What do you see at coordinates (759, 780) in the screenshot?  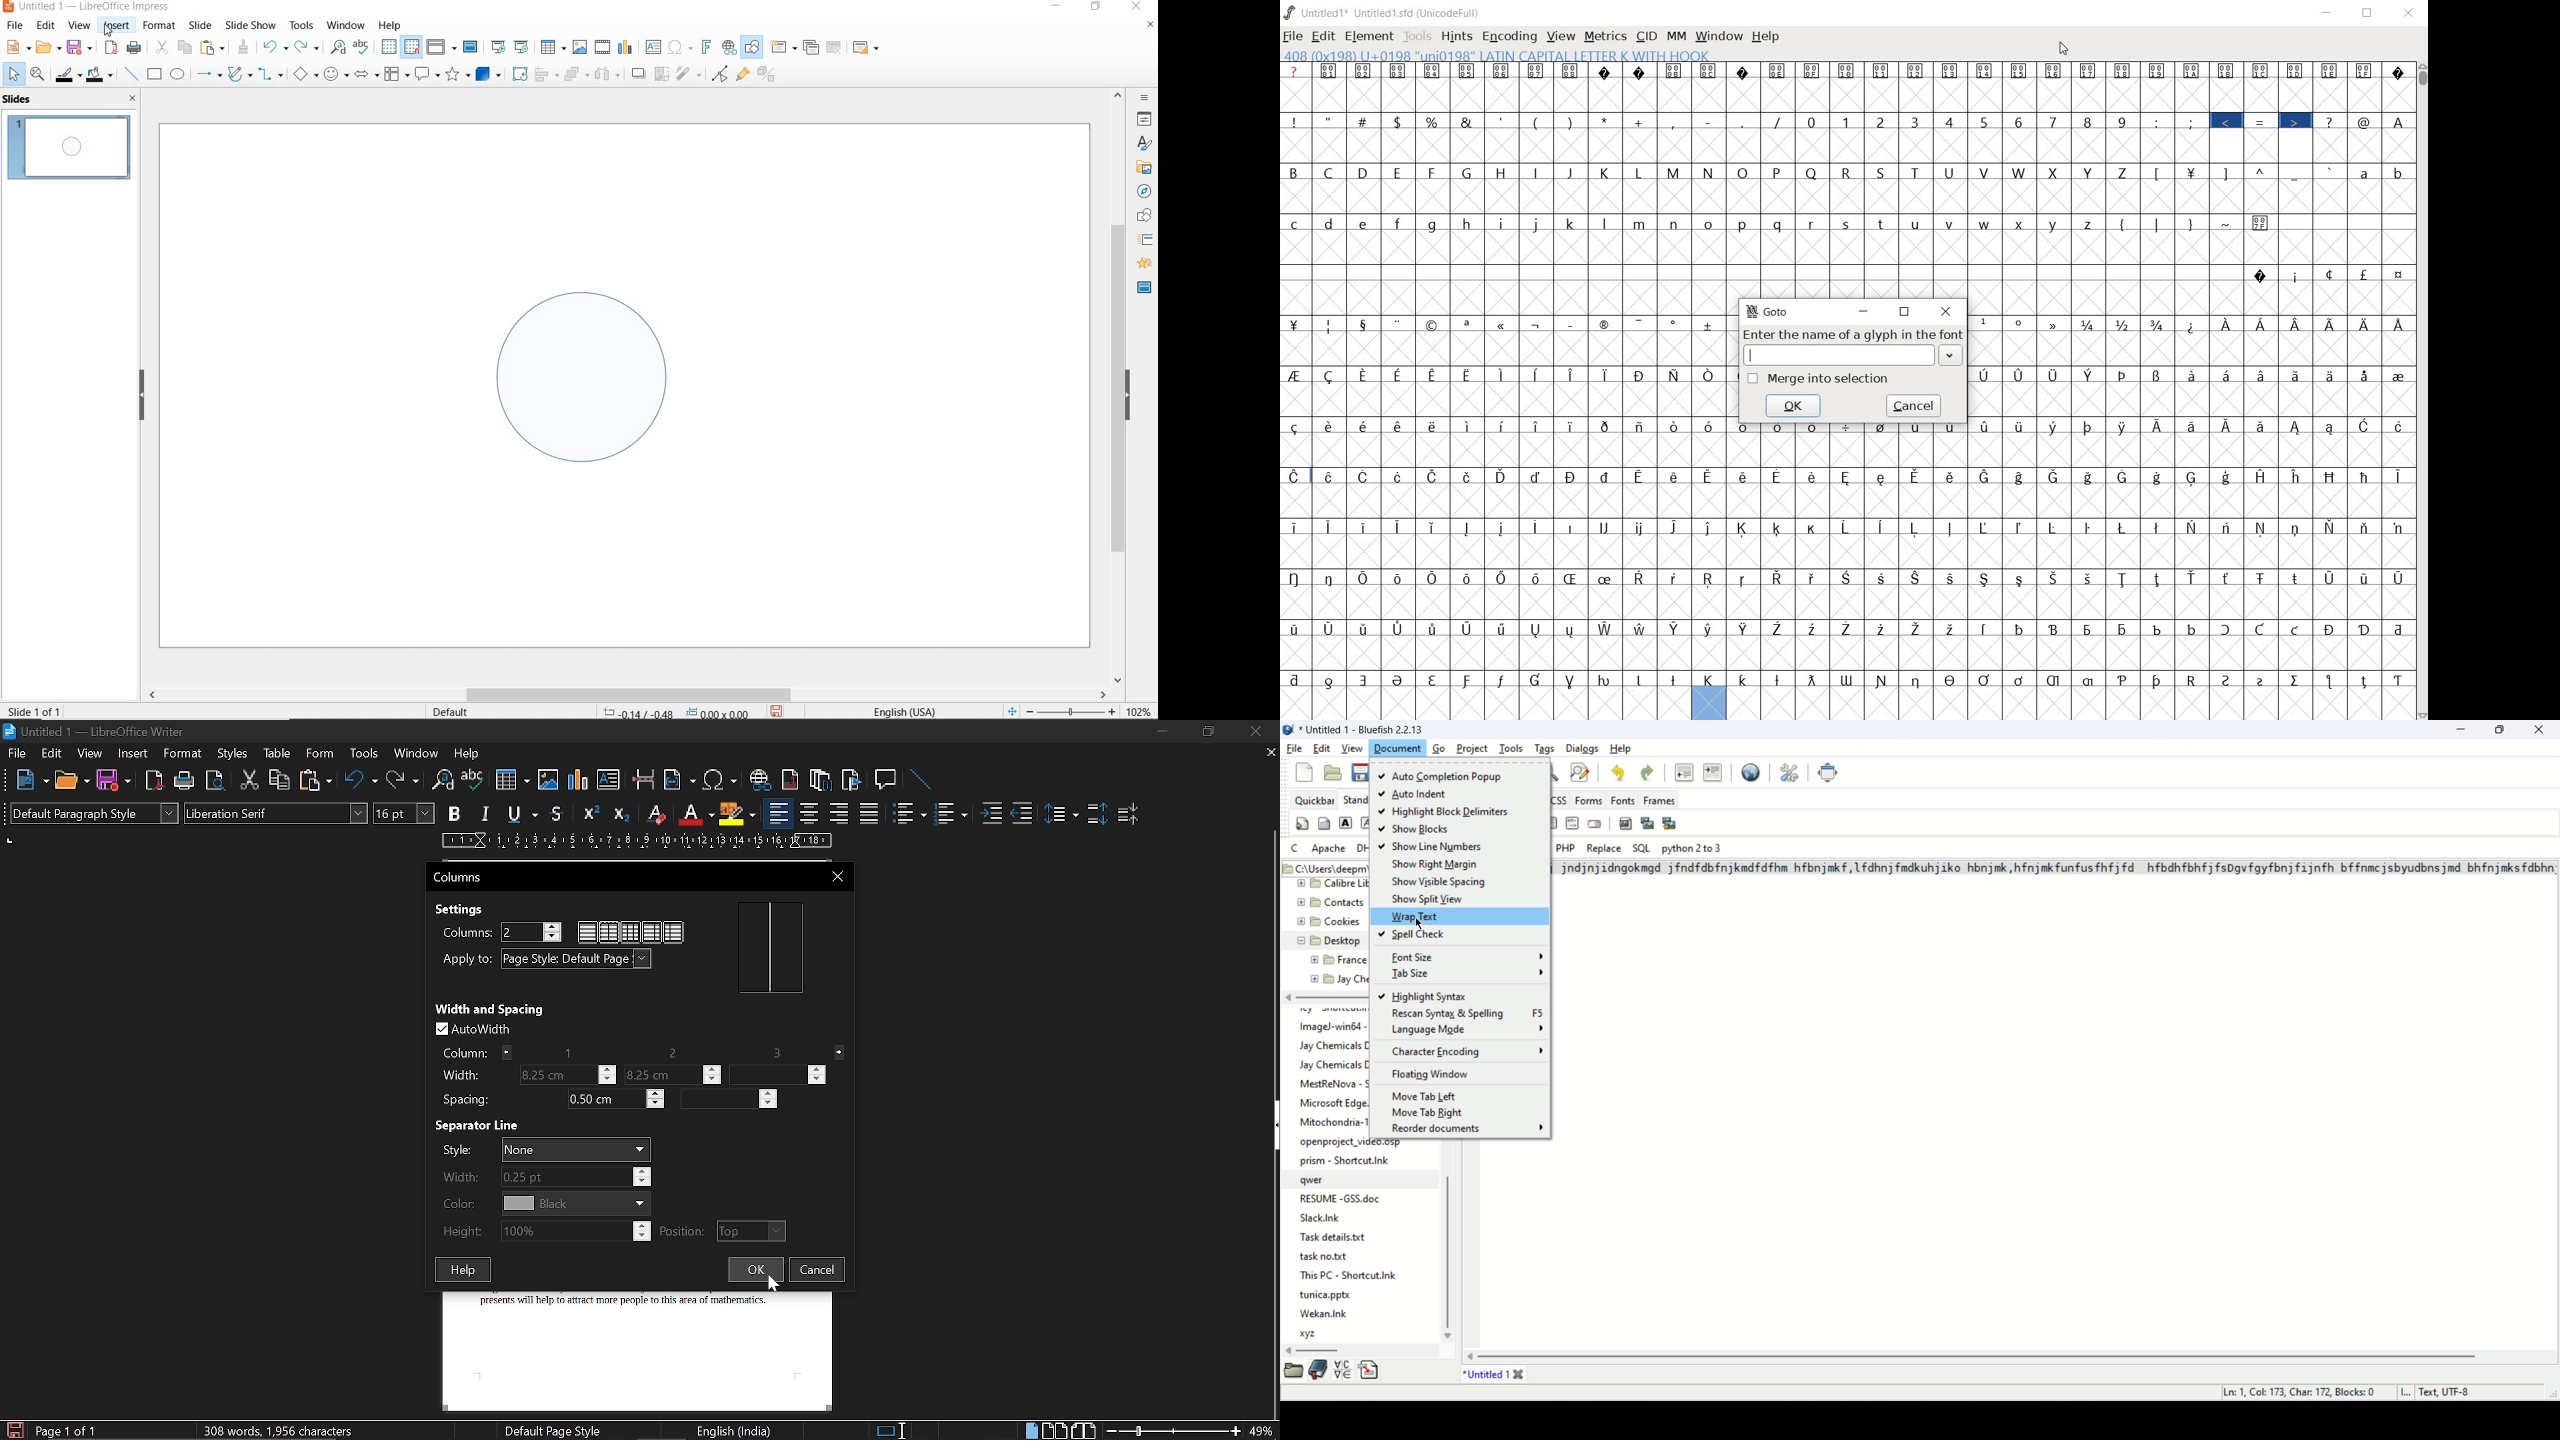 I see `Insert link` at bounding box center [759, 780].